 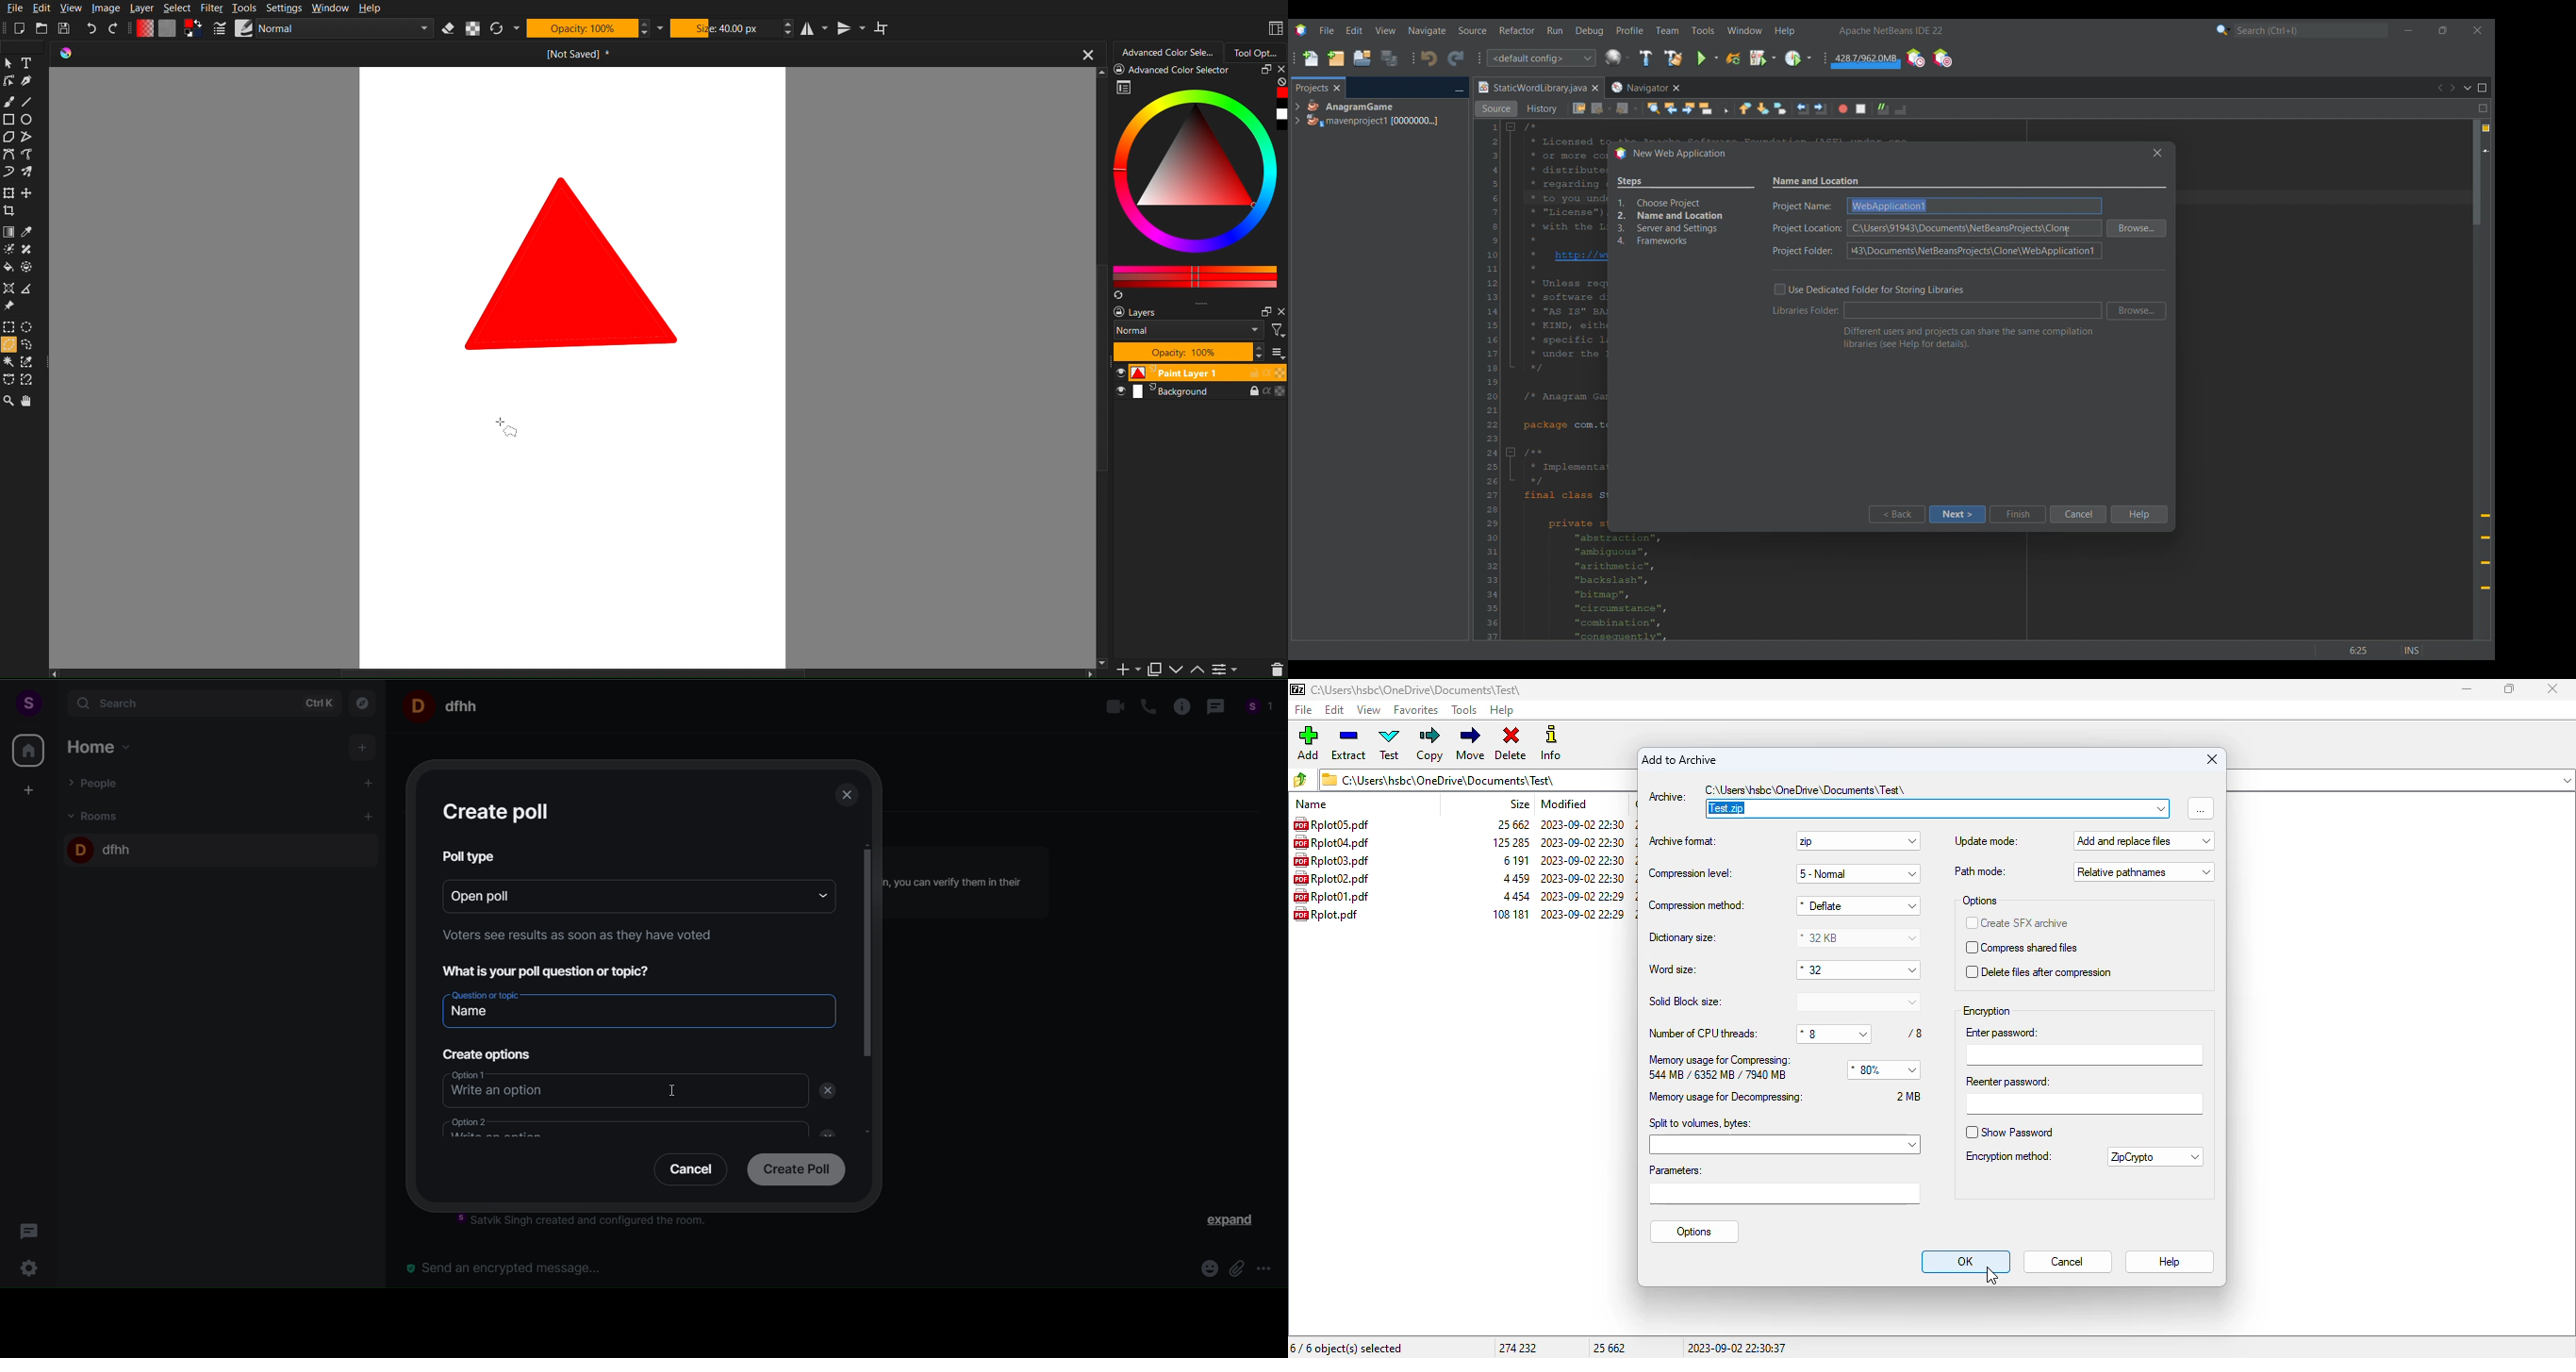 What do you see at coordinates (883, 28) in the screenshot?
I see `Wraparound` at bounding box center [883, 28].